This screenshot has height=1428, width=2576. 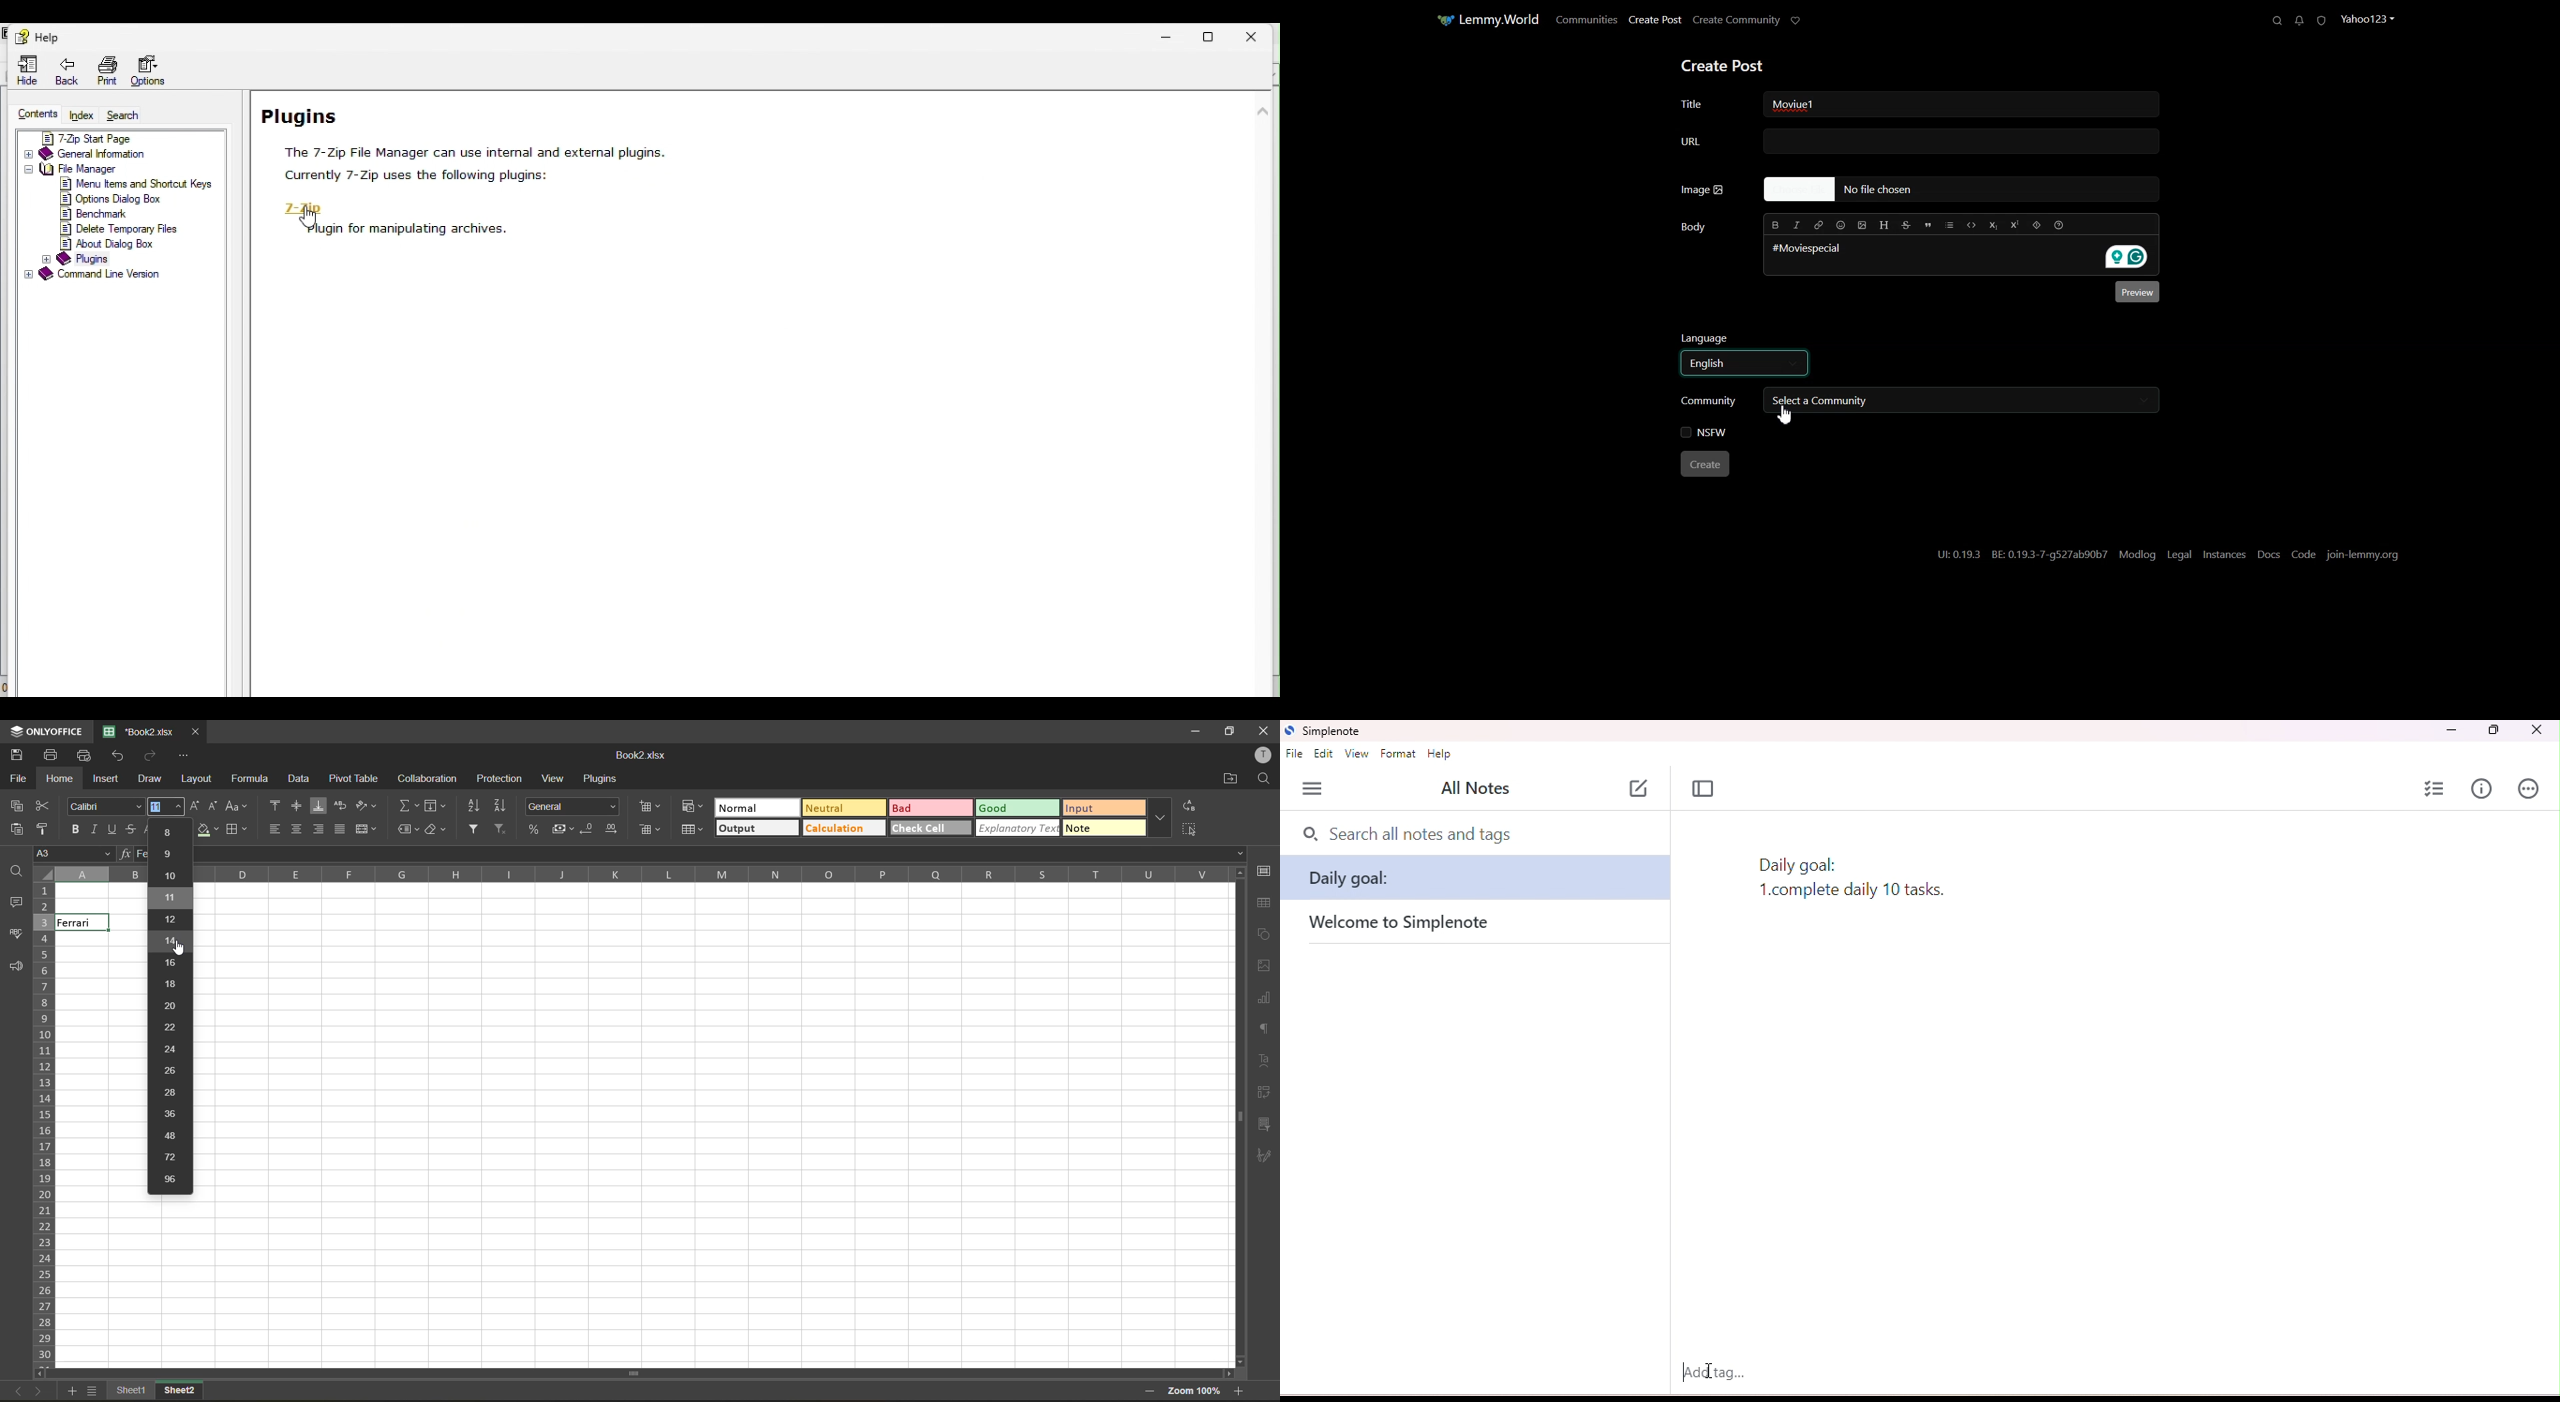 What do you see at coordinates (1841, 225) in the screenshot?
I see `Insert Emoji` at bounding box center [1841, 225].